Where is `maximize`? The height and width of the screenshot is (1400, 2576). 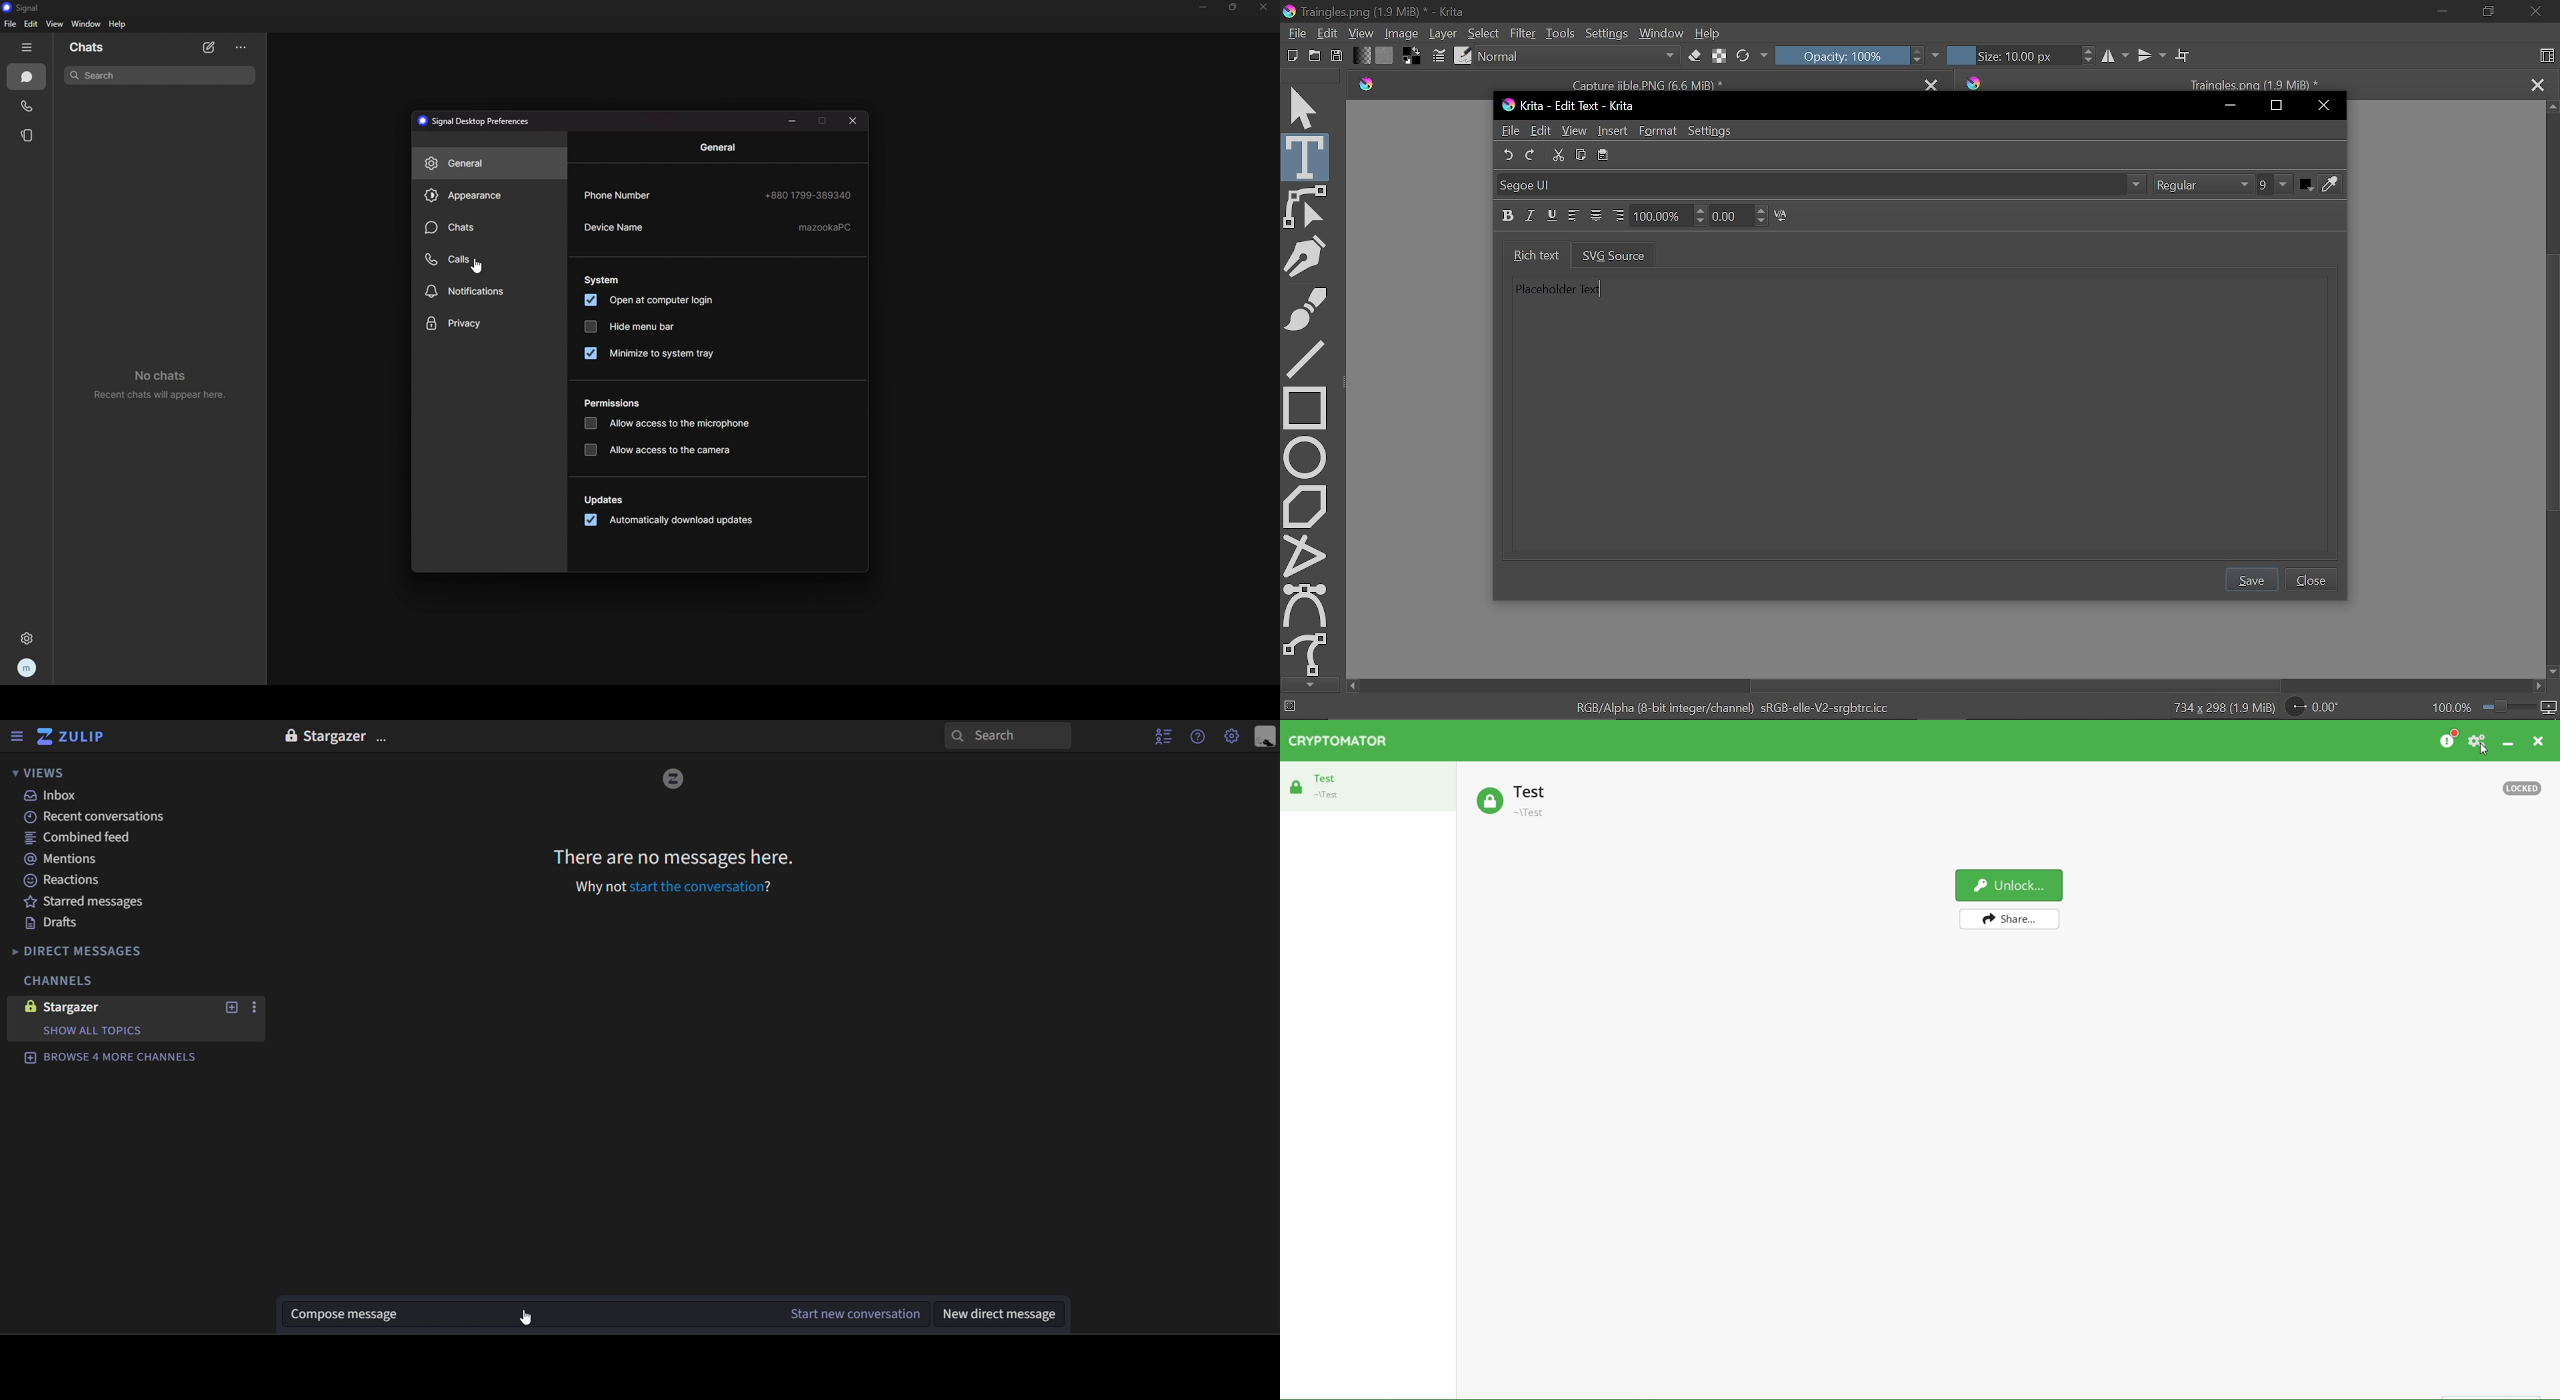 maximize is located at coordinates (823, 121).